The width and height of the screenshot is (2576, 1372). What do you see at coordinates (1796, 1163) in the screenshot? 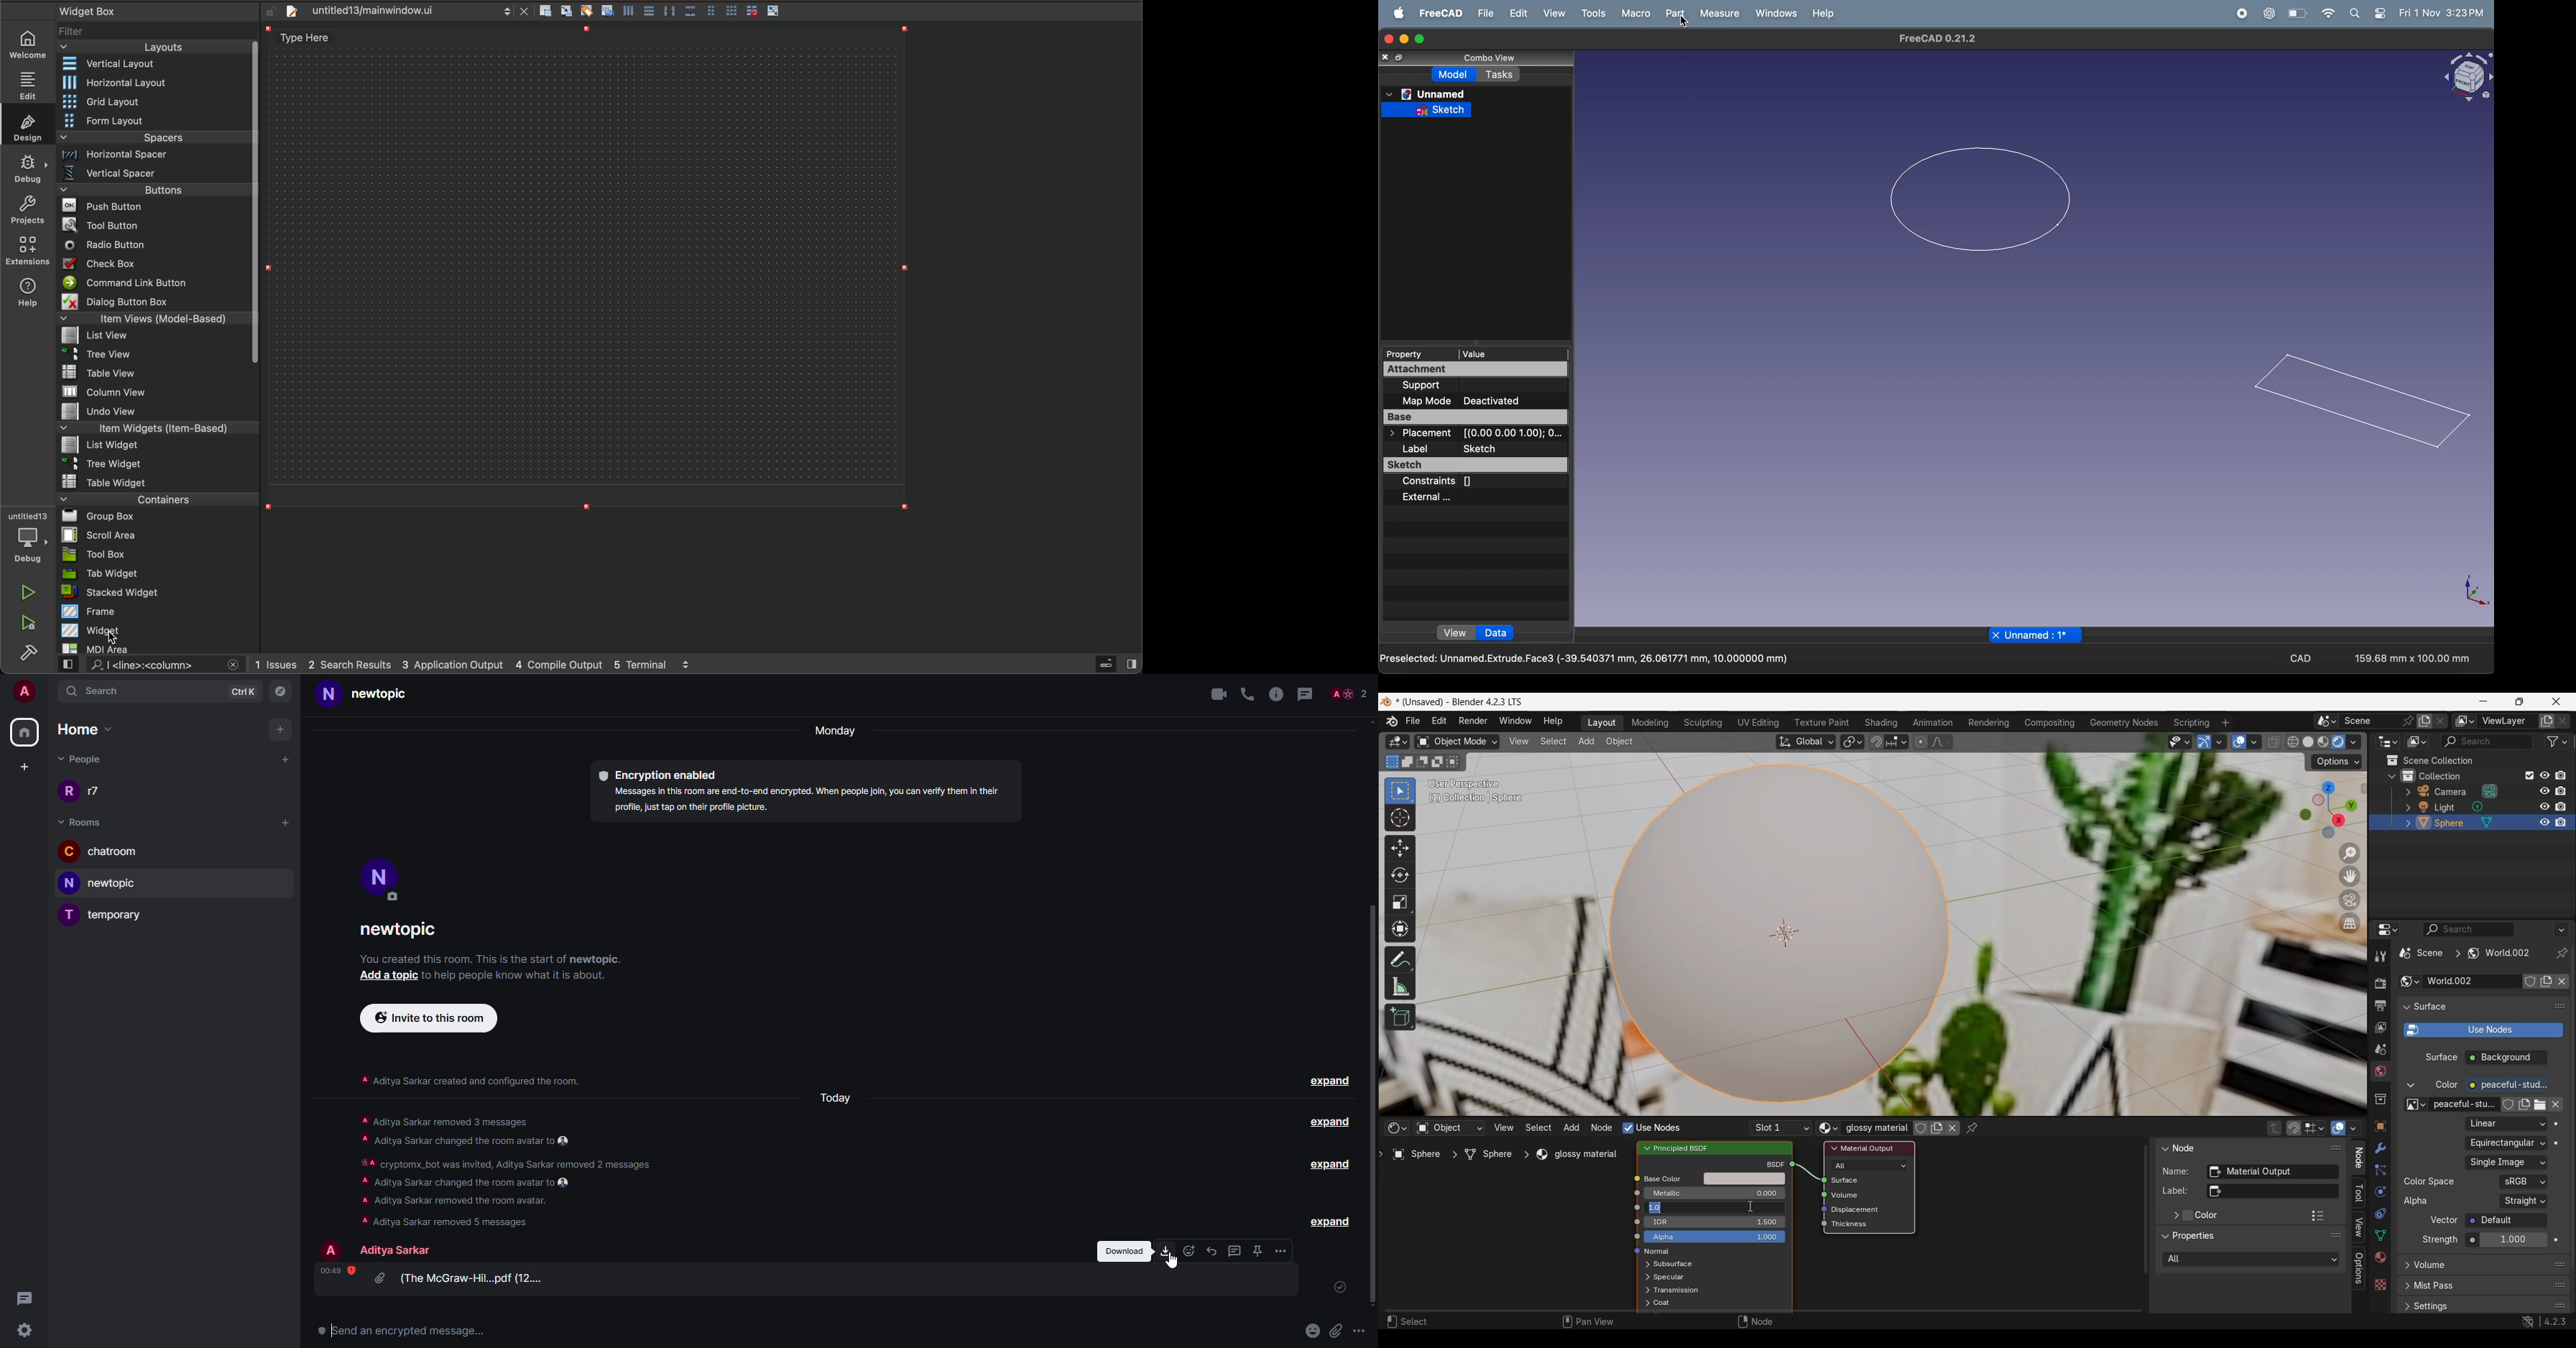
I see `icon` at bounding box center [1796, 1163].